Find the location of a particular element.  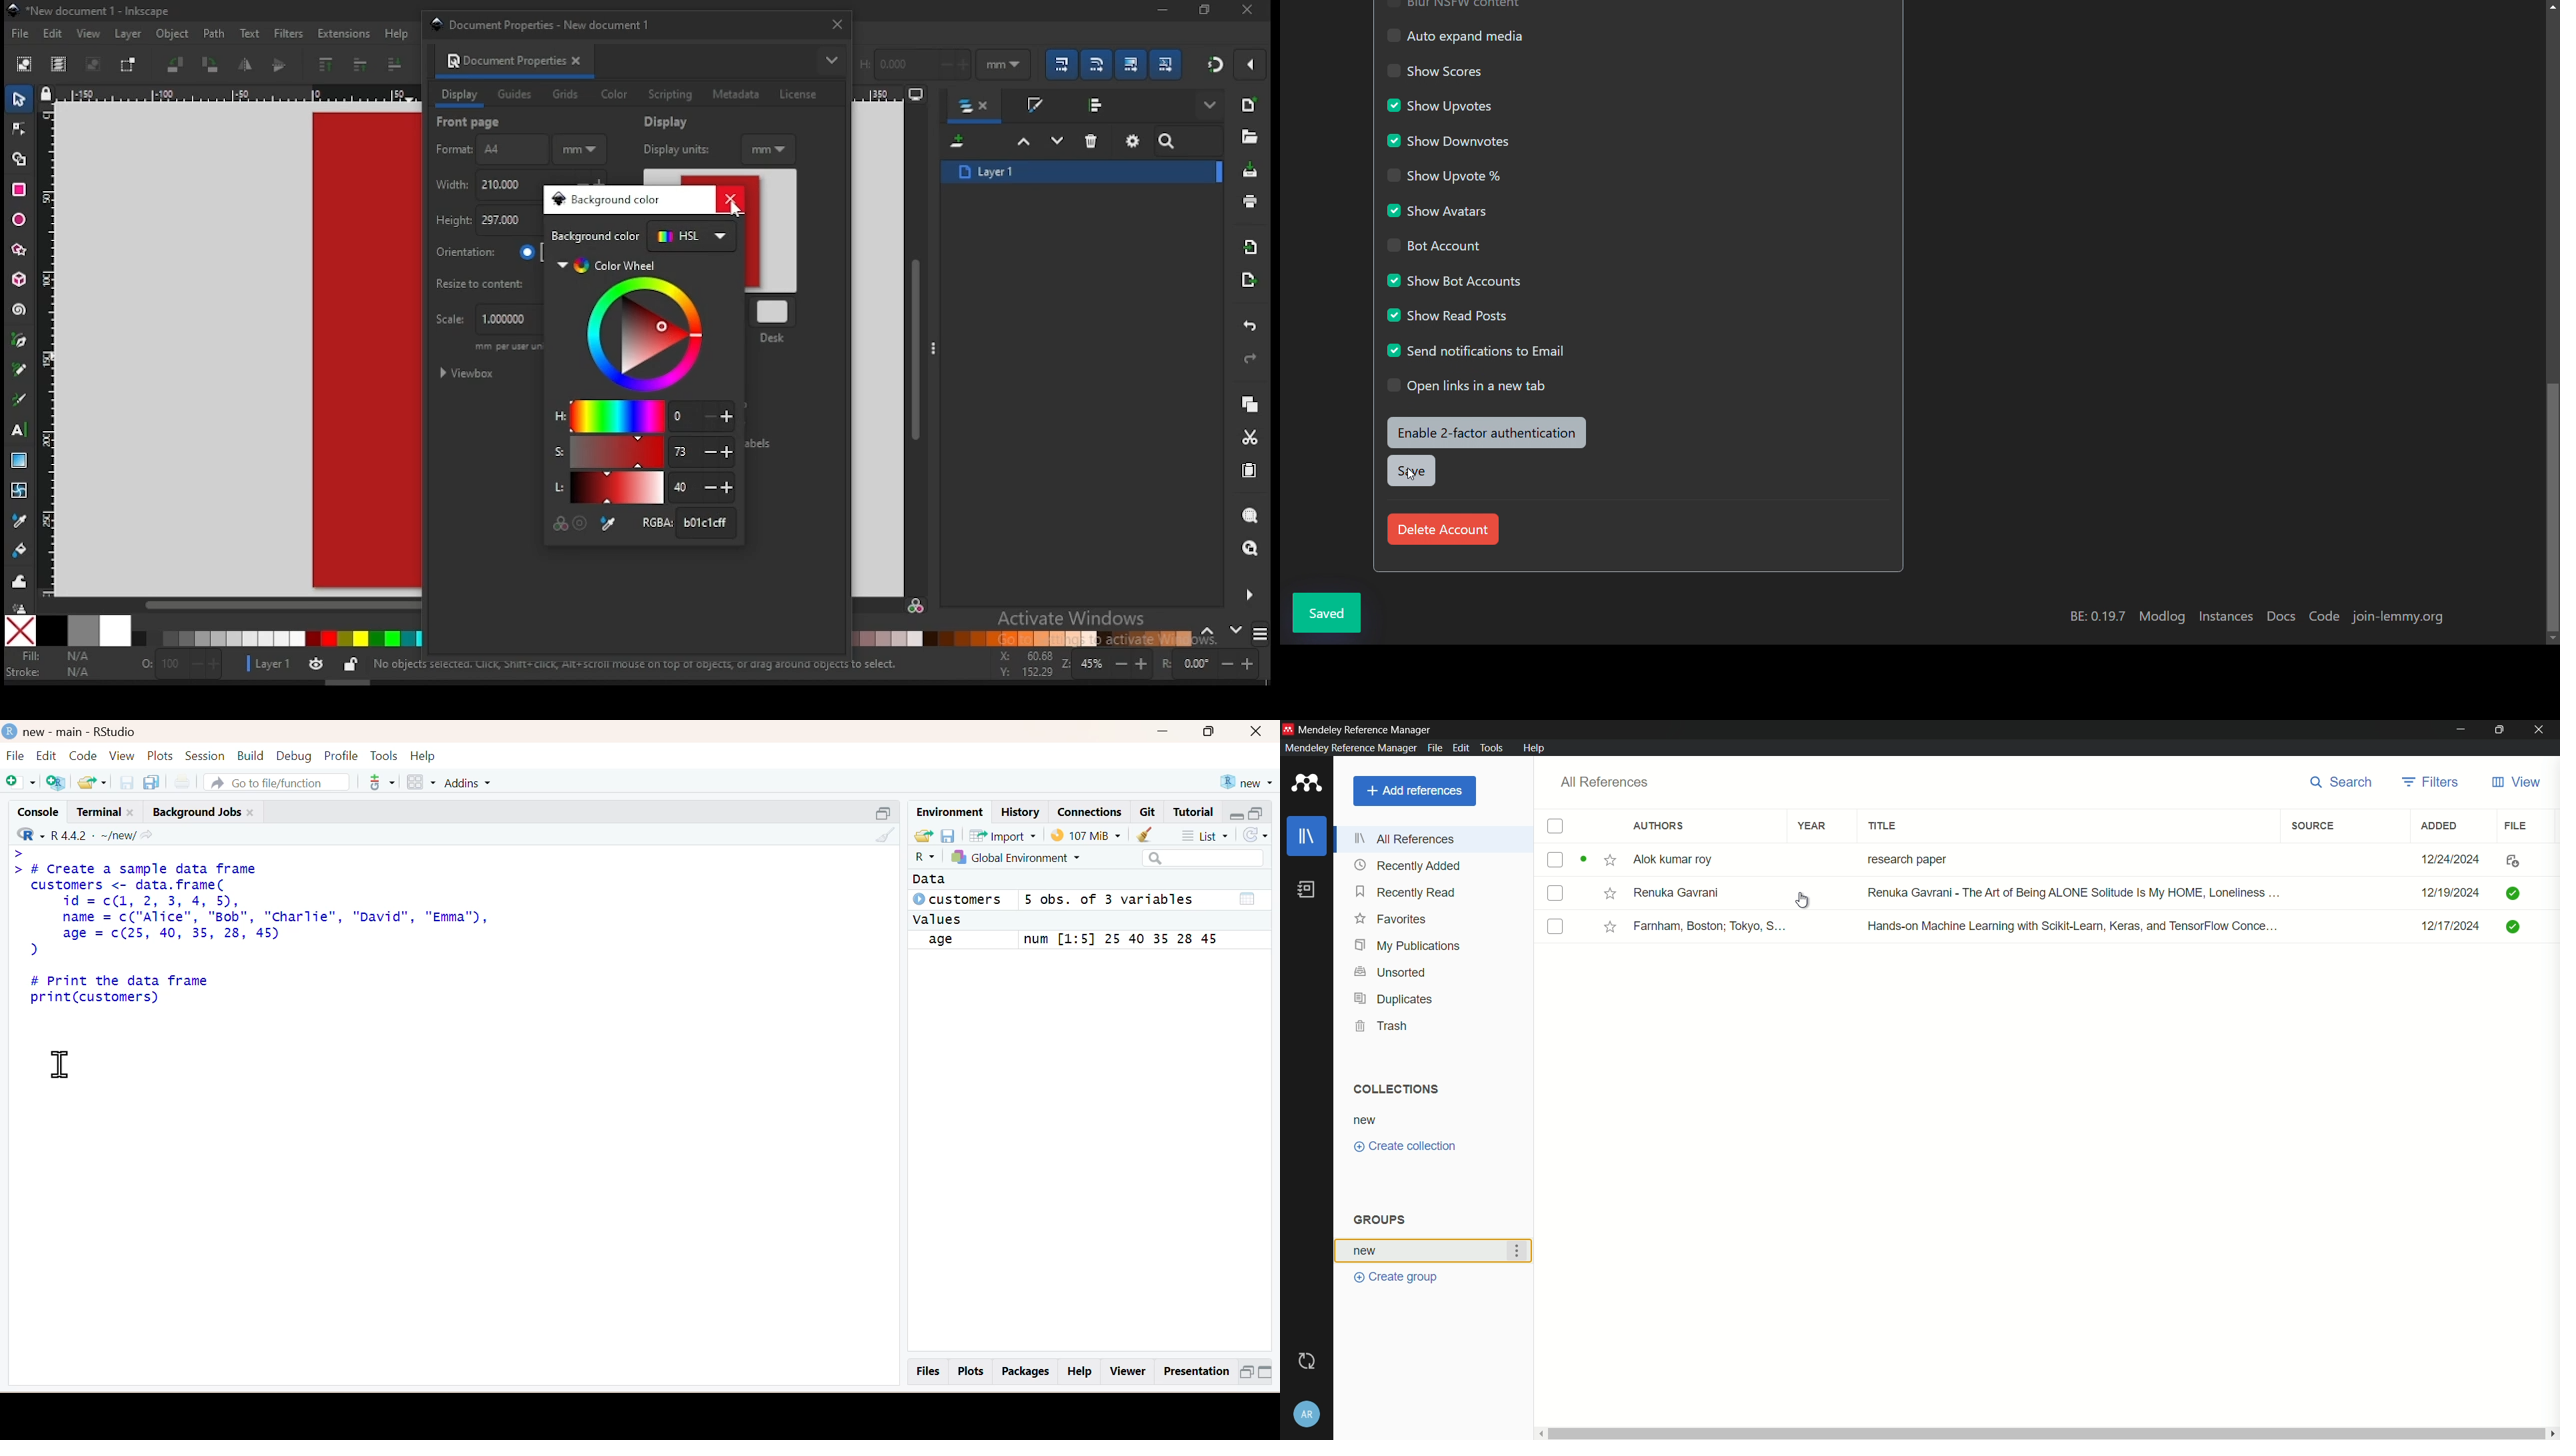

Plots is located at coordinates (971, 1371).